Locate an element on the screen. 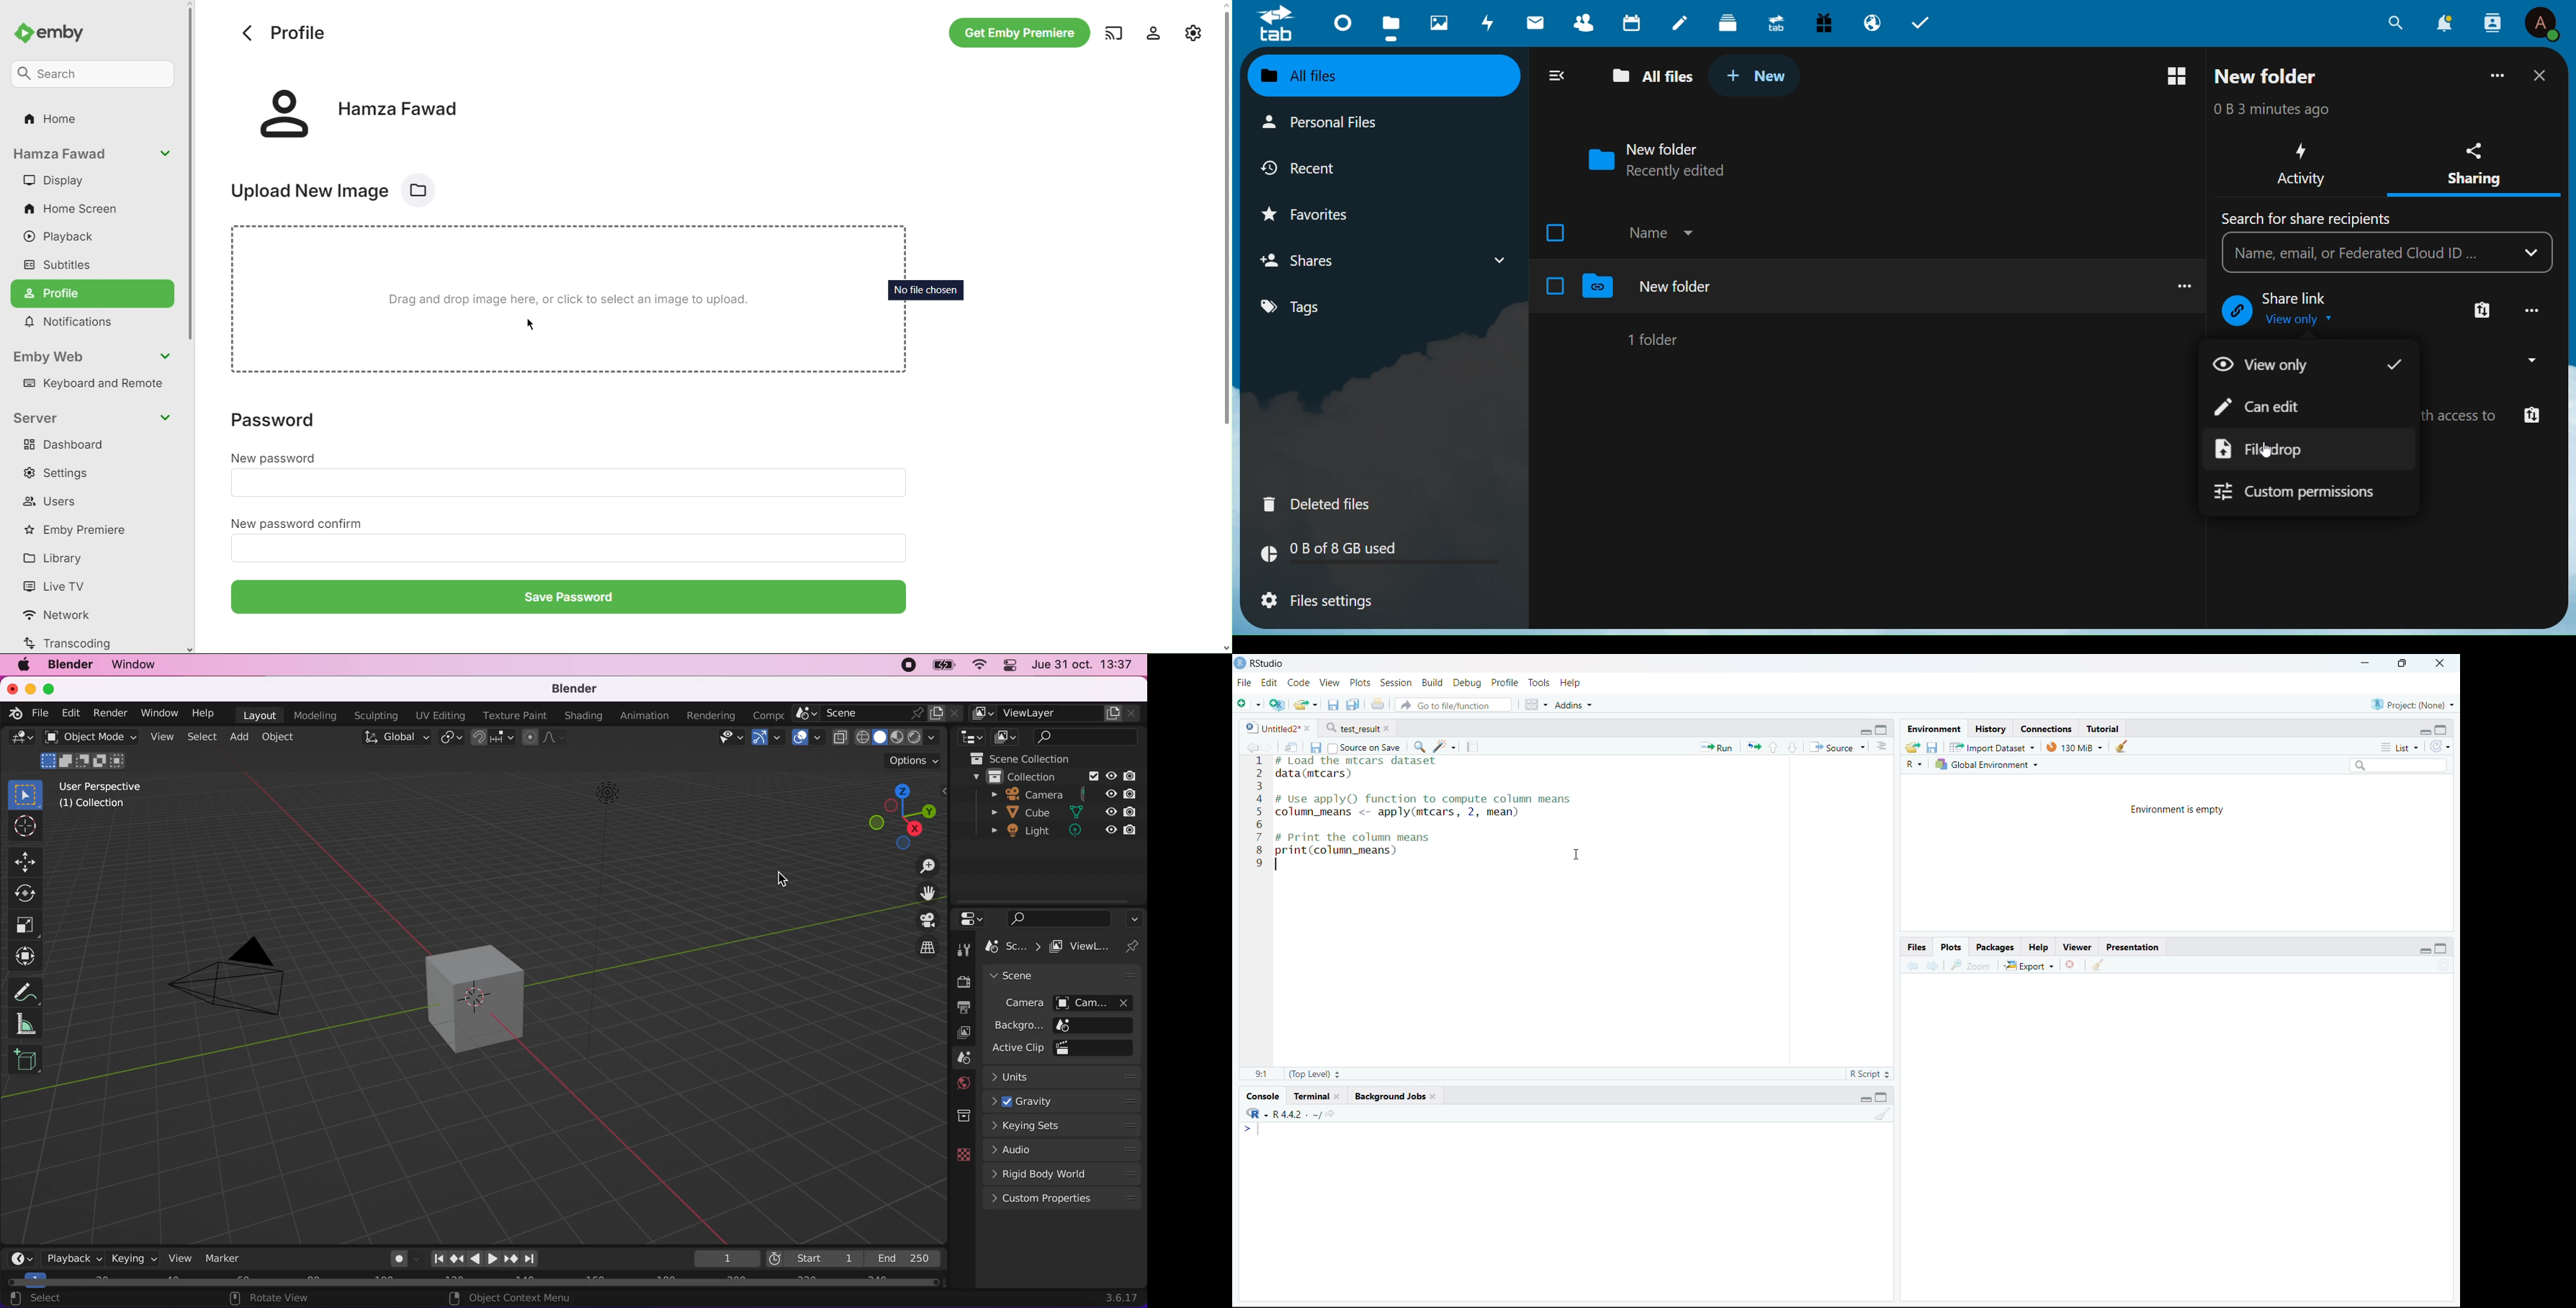 The width and height of the screenshot is (2576, 1316). Tools is located at coordinates (1539, 682).